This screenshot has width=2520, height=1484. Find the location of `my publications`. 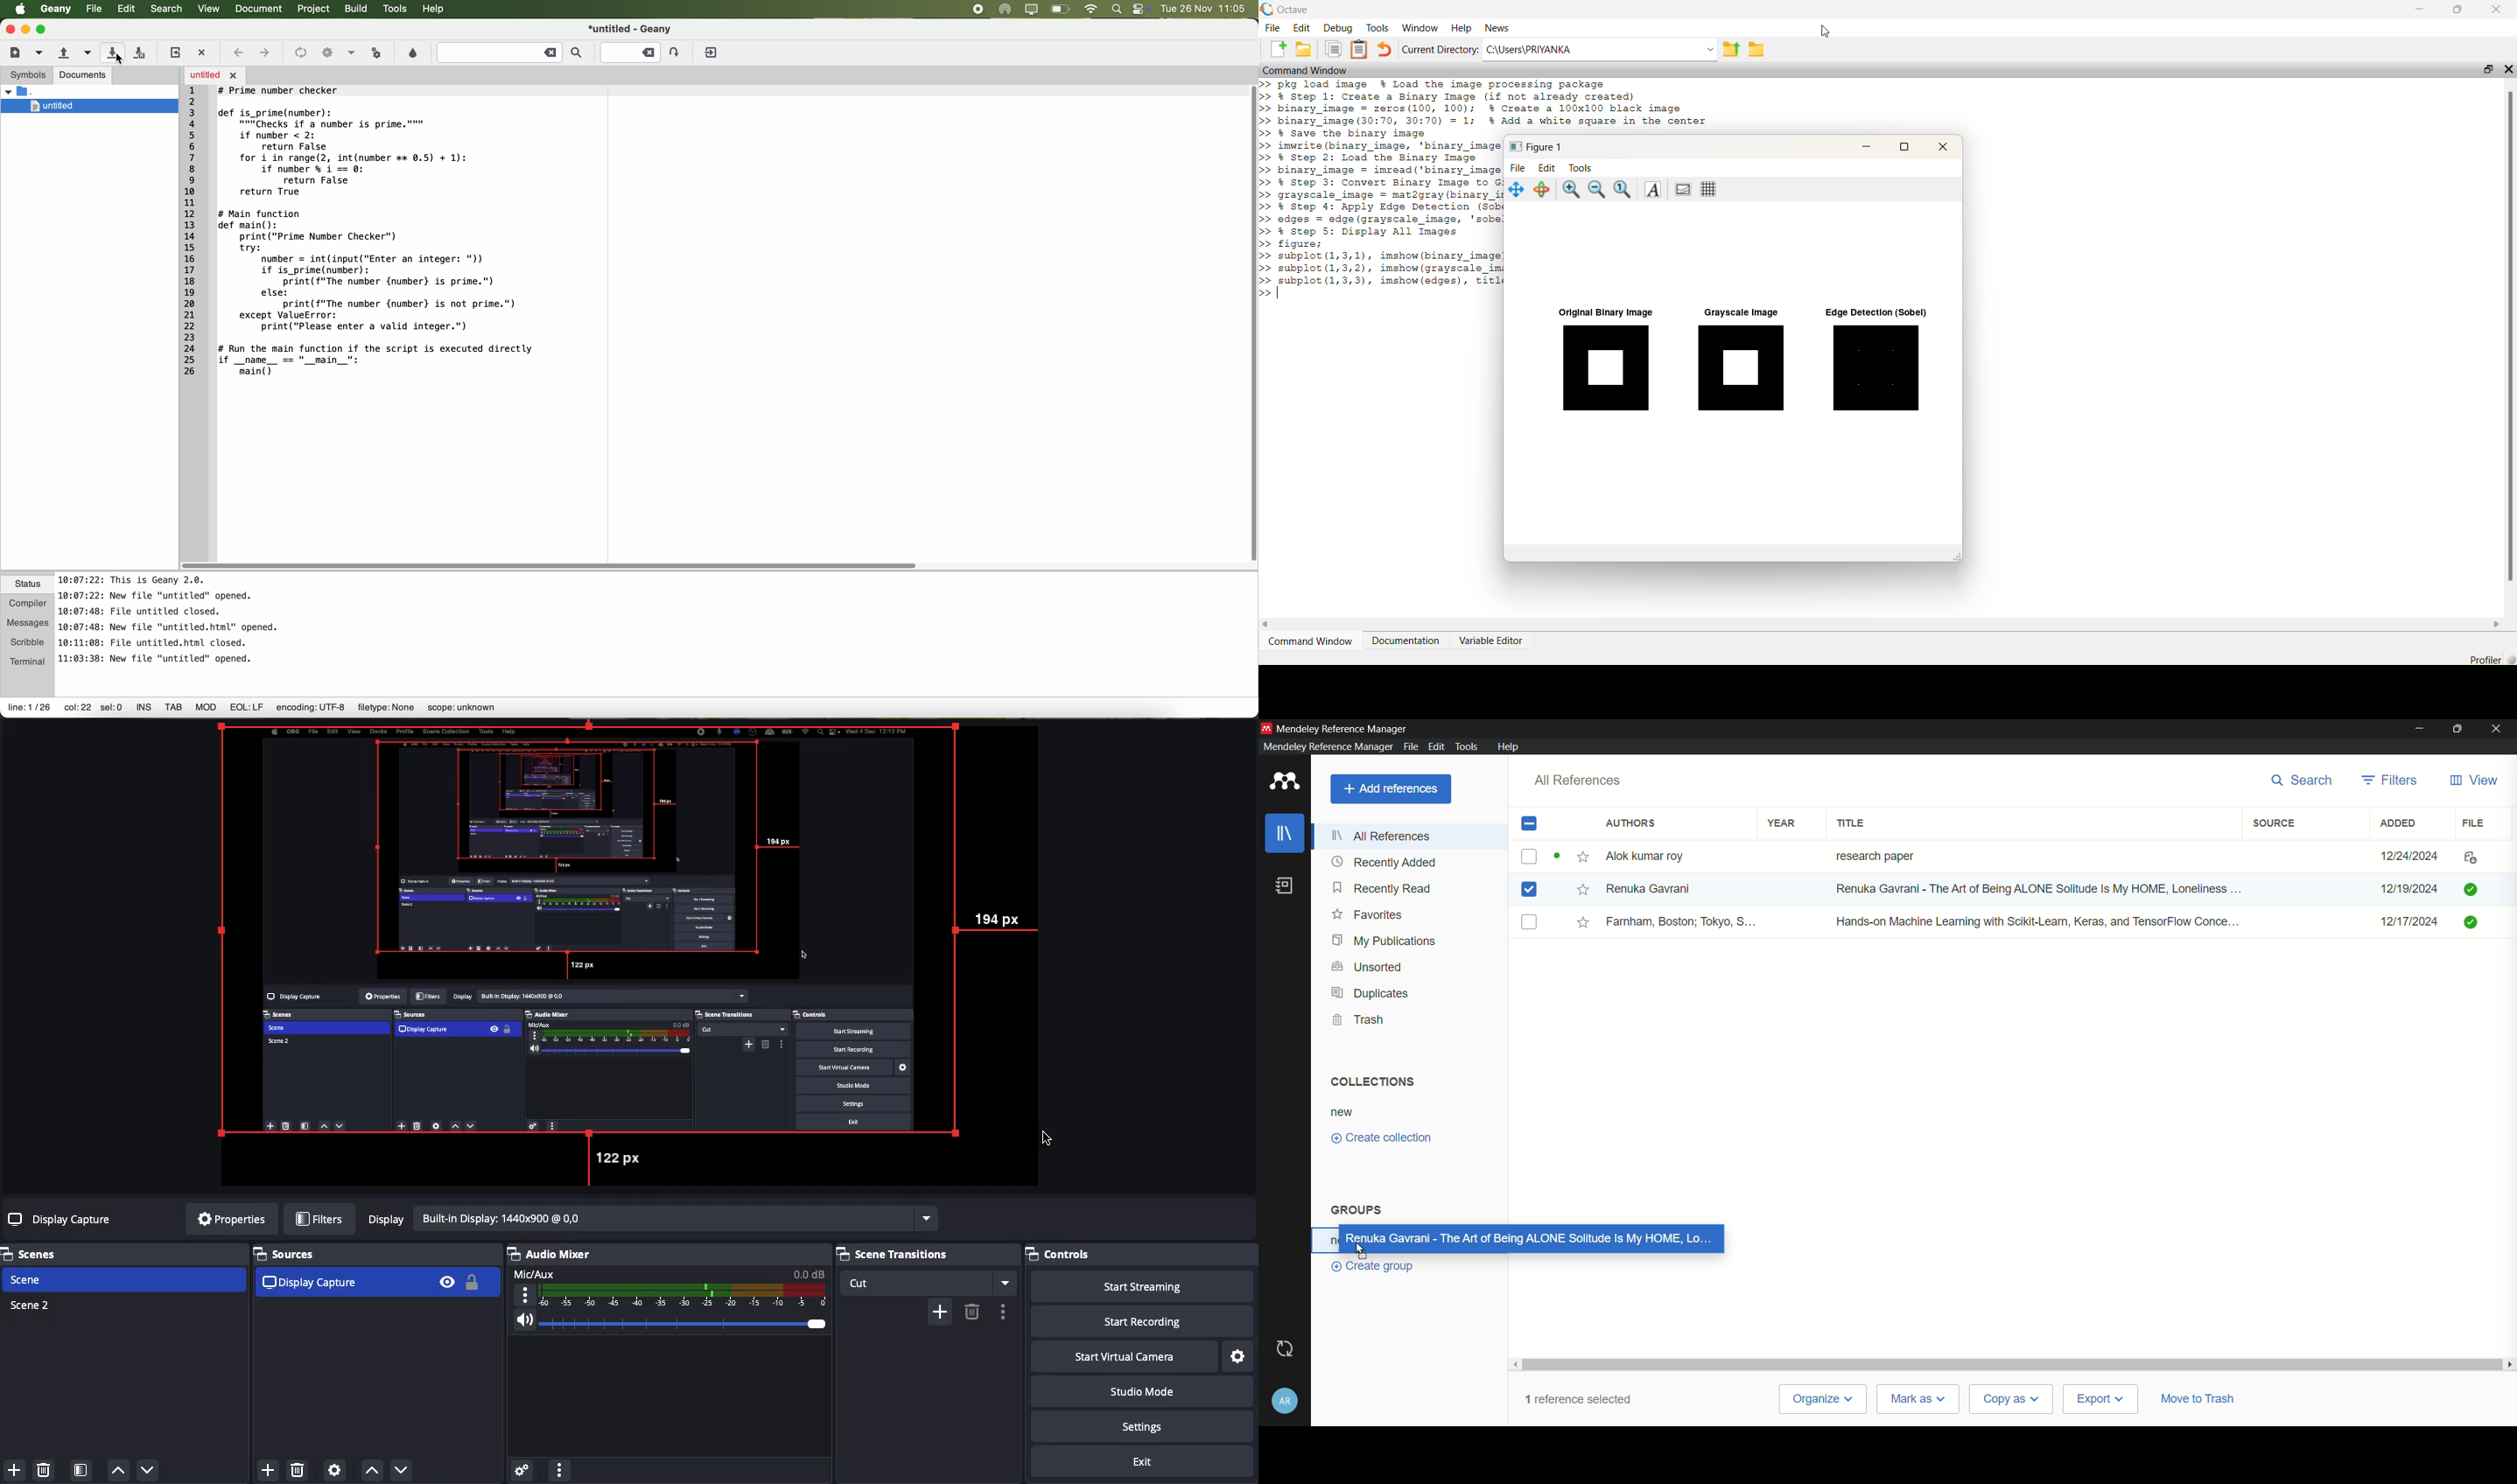

my publications is located at coordinates (1385, 941).